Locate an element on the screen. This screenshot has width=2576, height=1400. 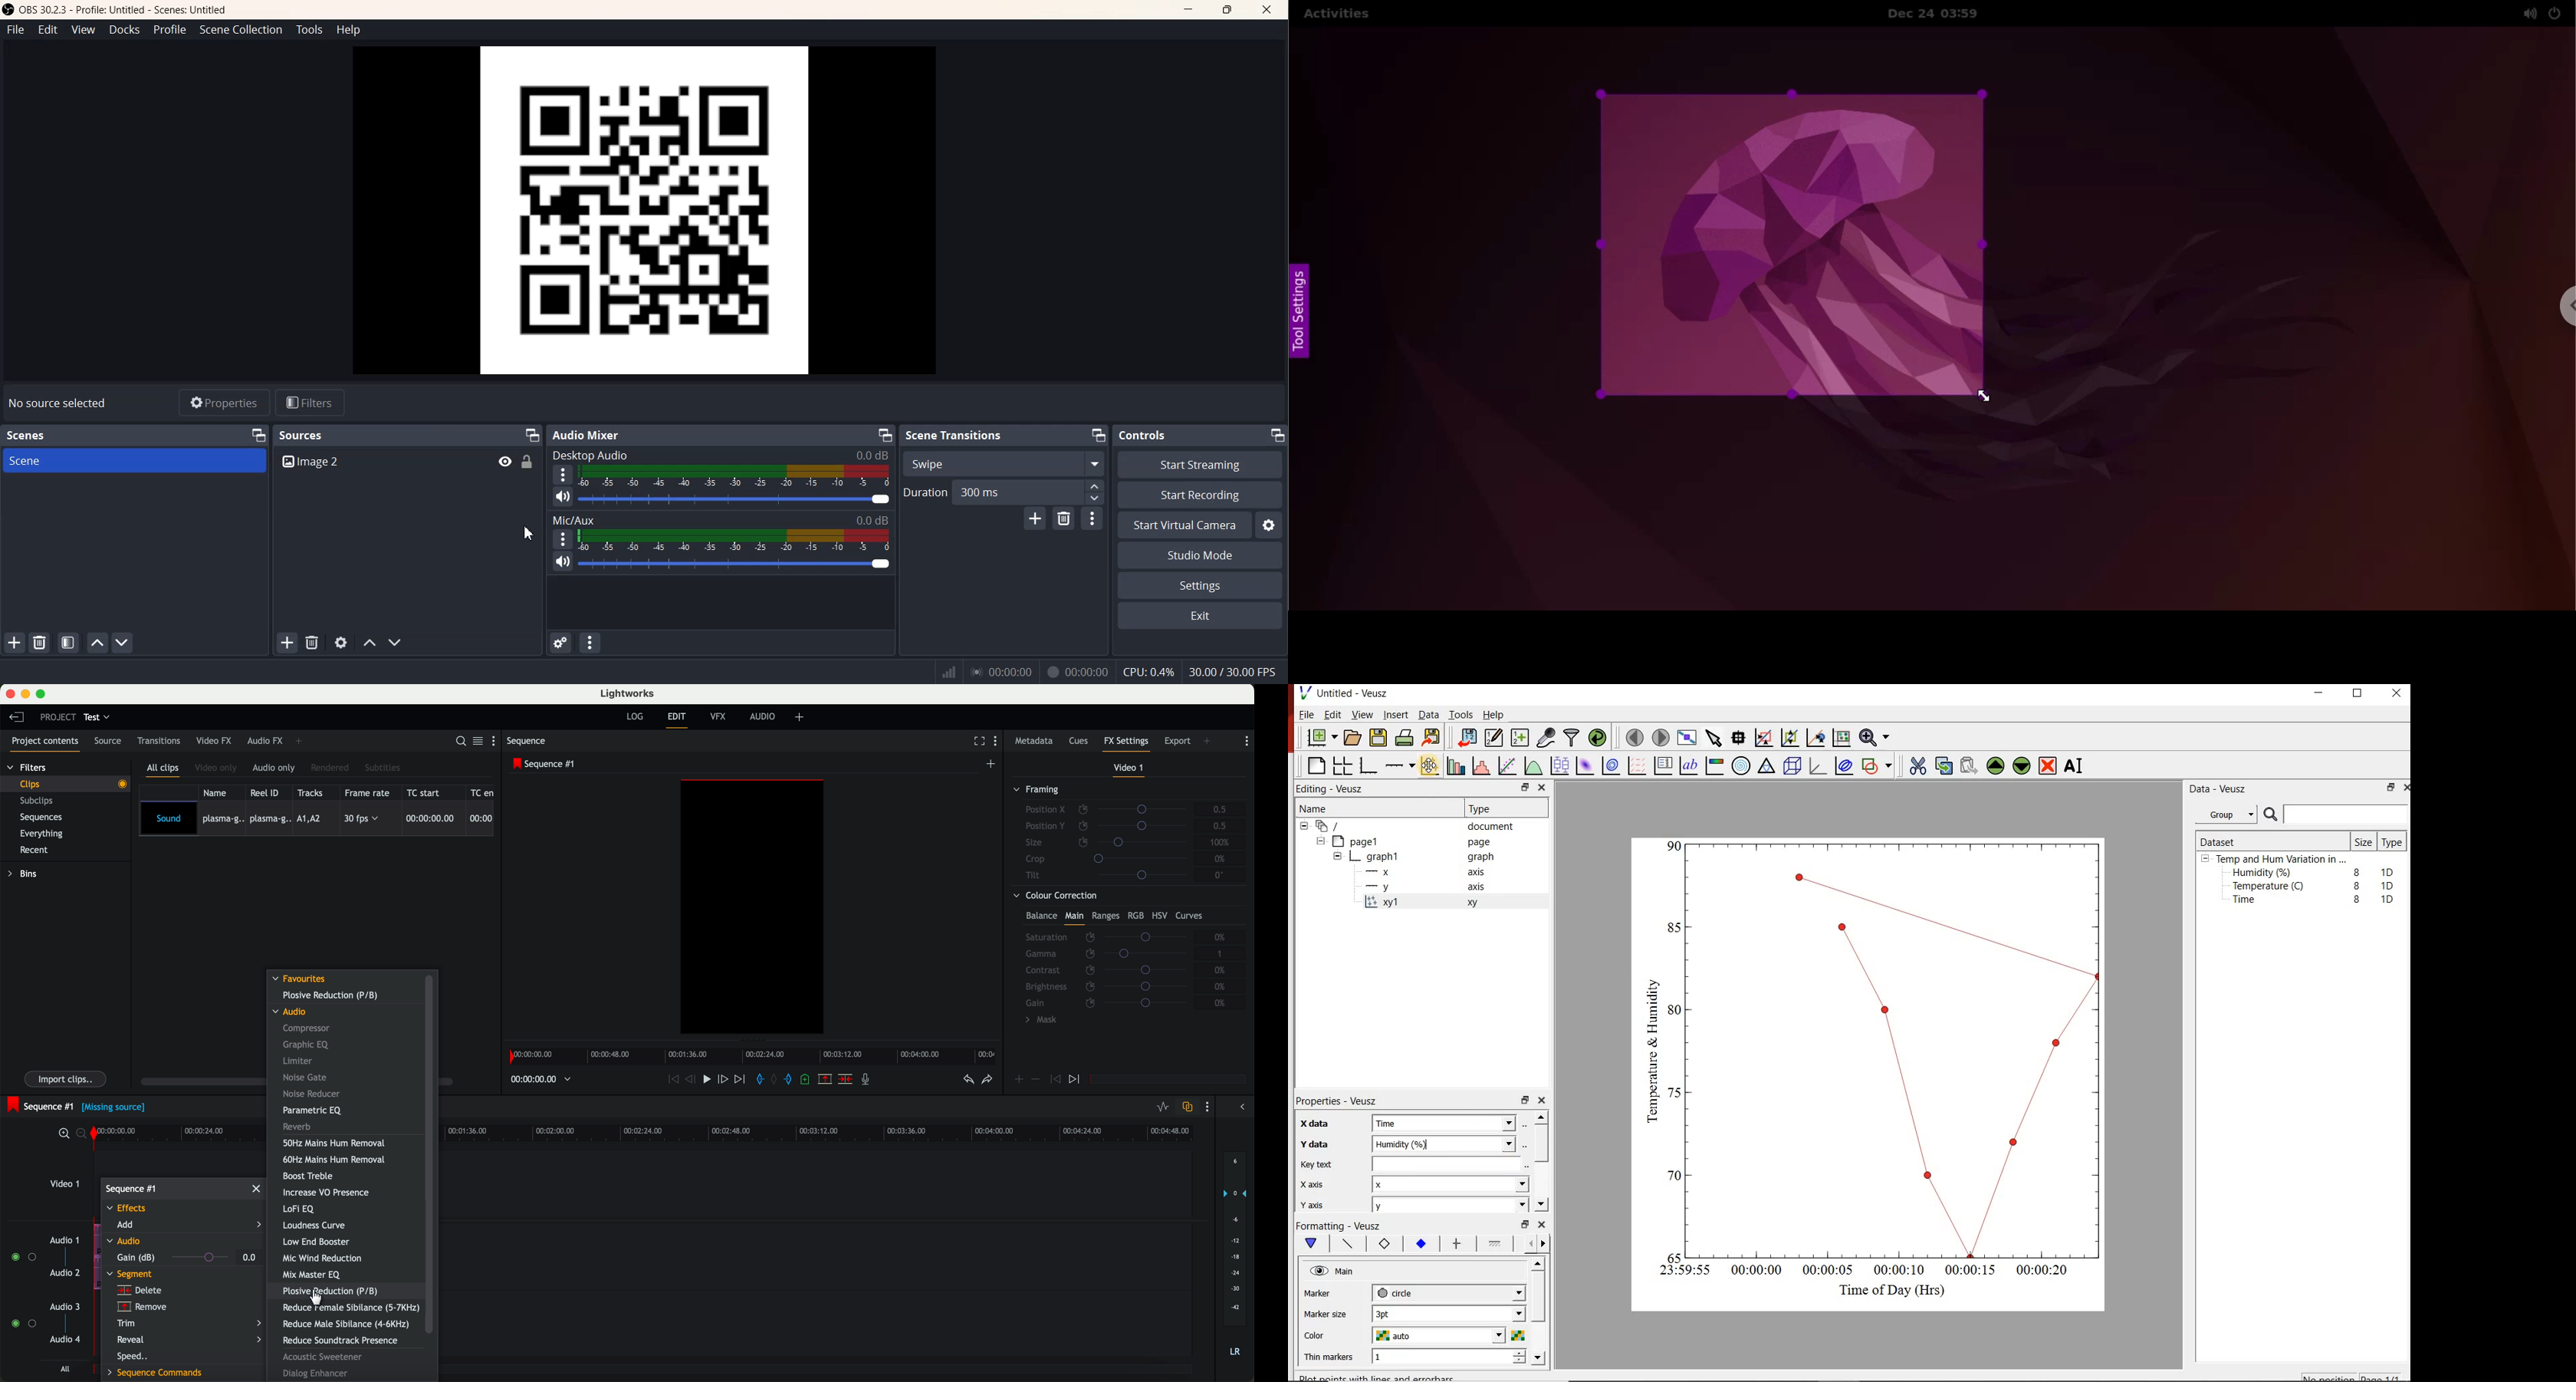
sequence commands is located at coordinates (157, 1372).